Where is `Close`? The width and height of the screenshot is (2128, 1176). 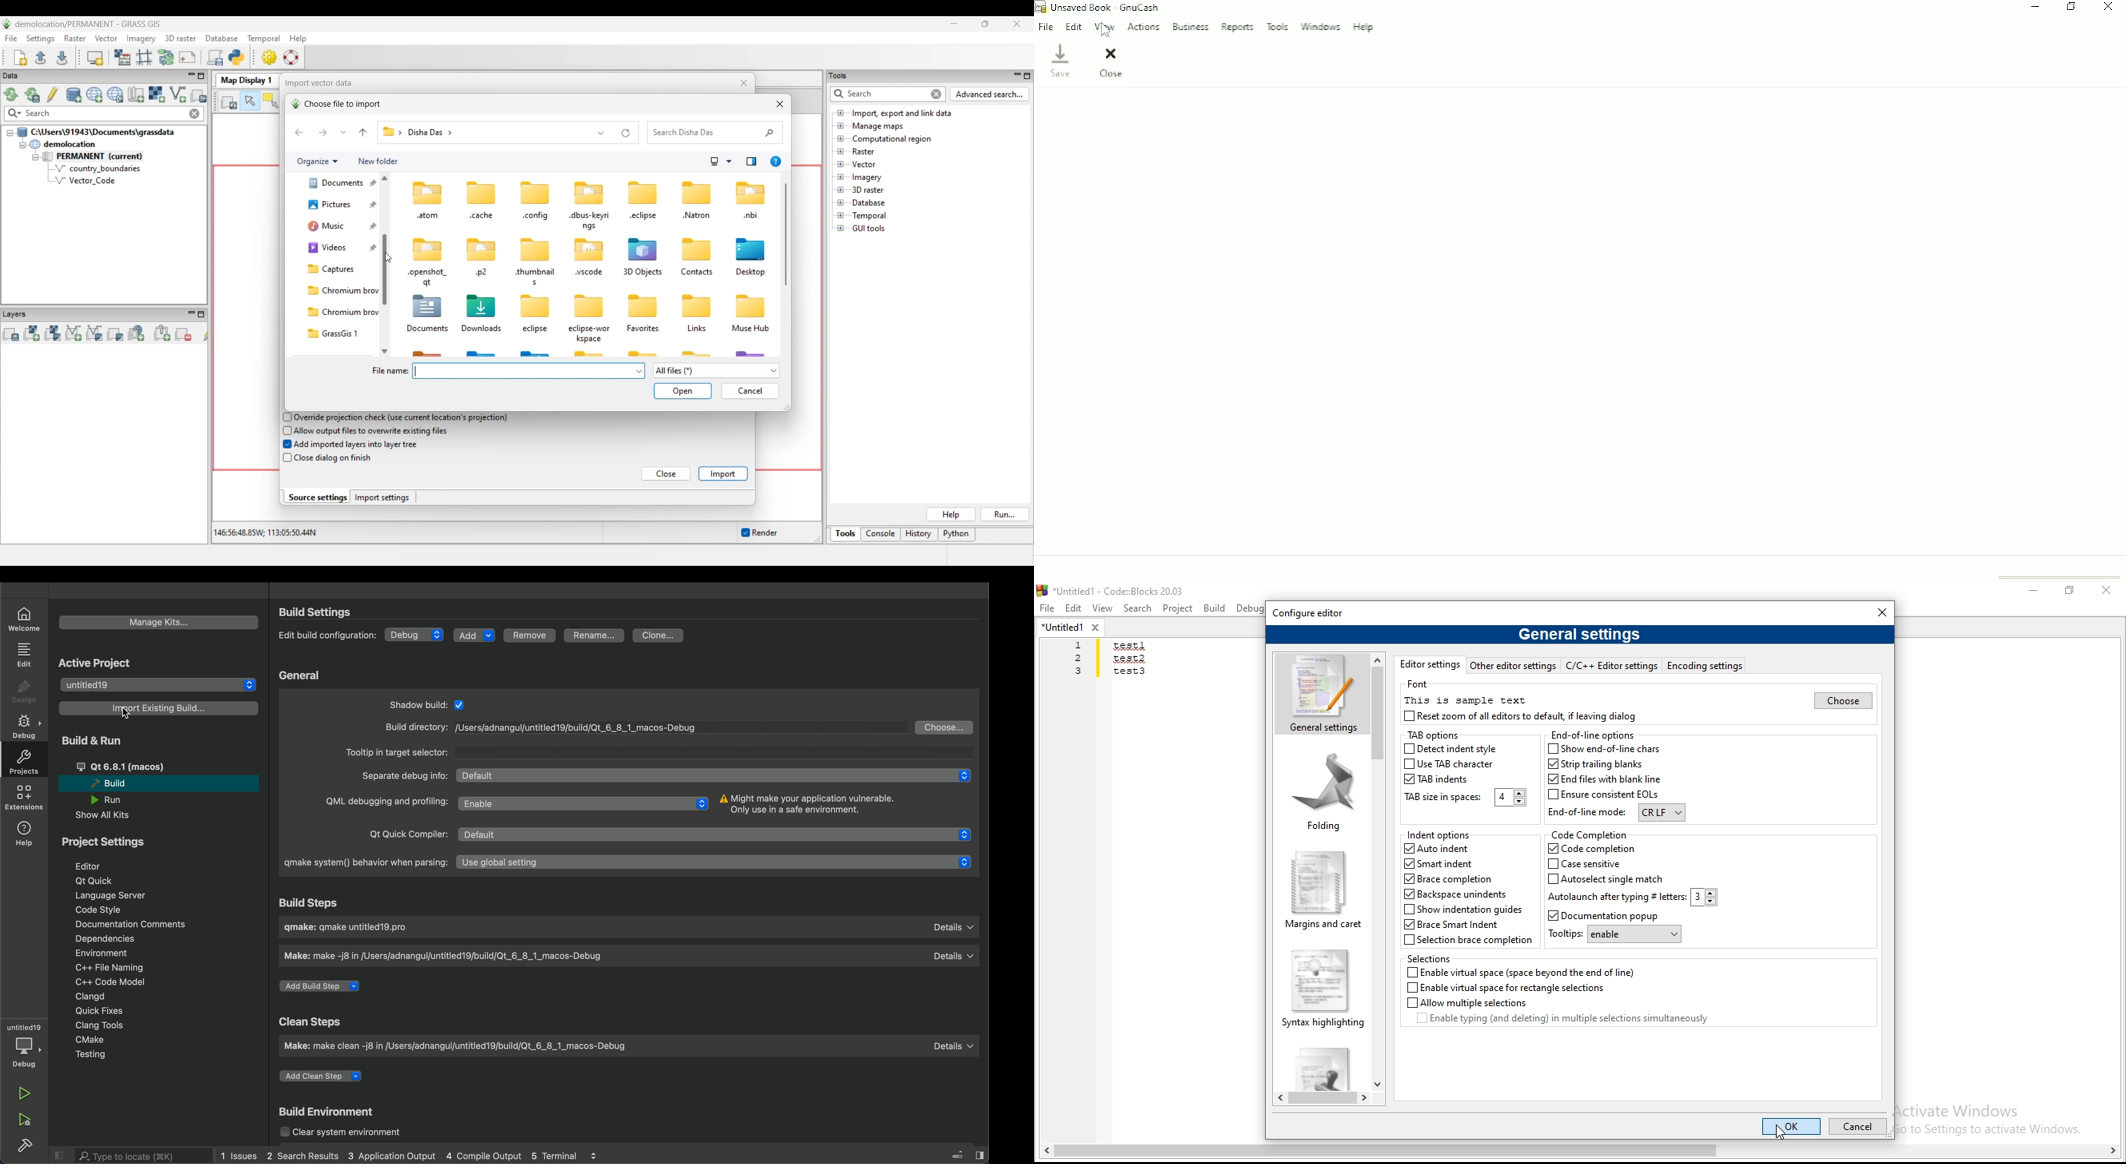
Close is located at coordinates (1111, 62).